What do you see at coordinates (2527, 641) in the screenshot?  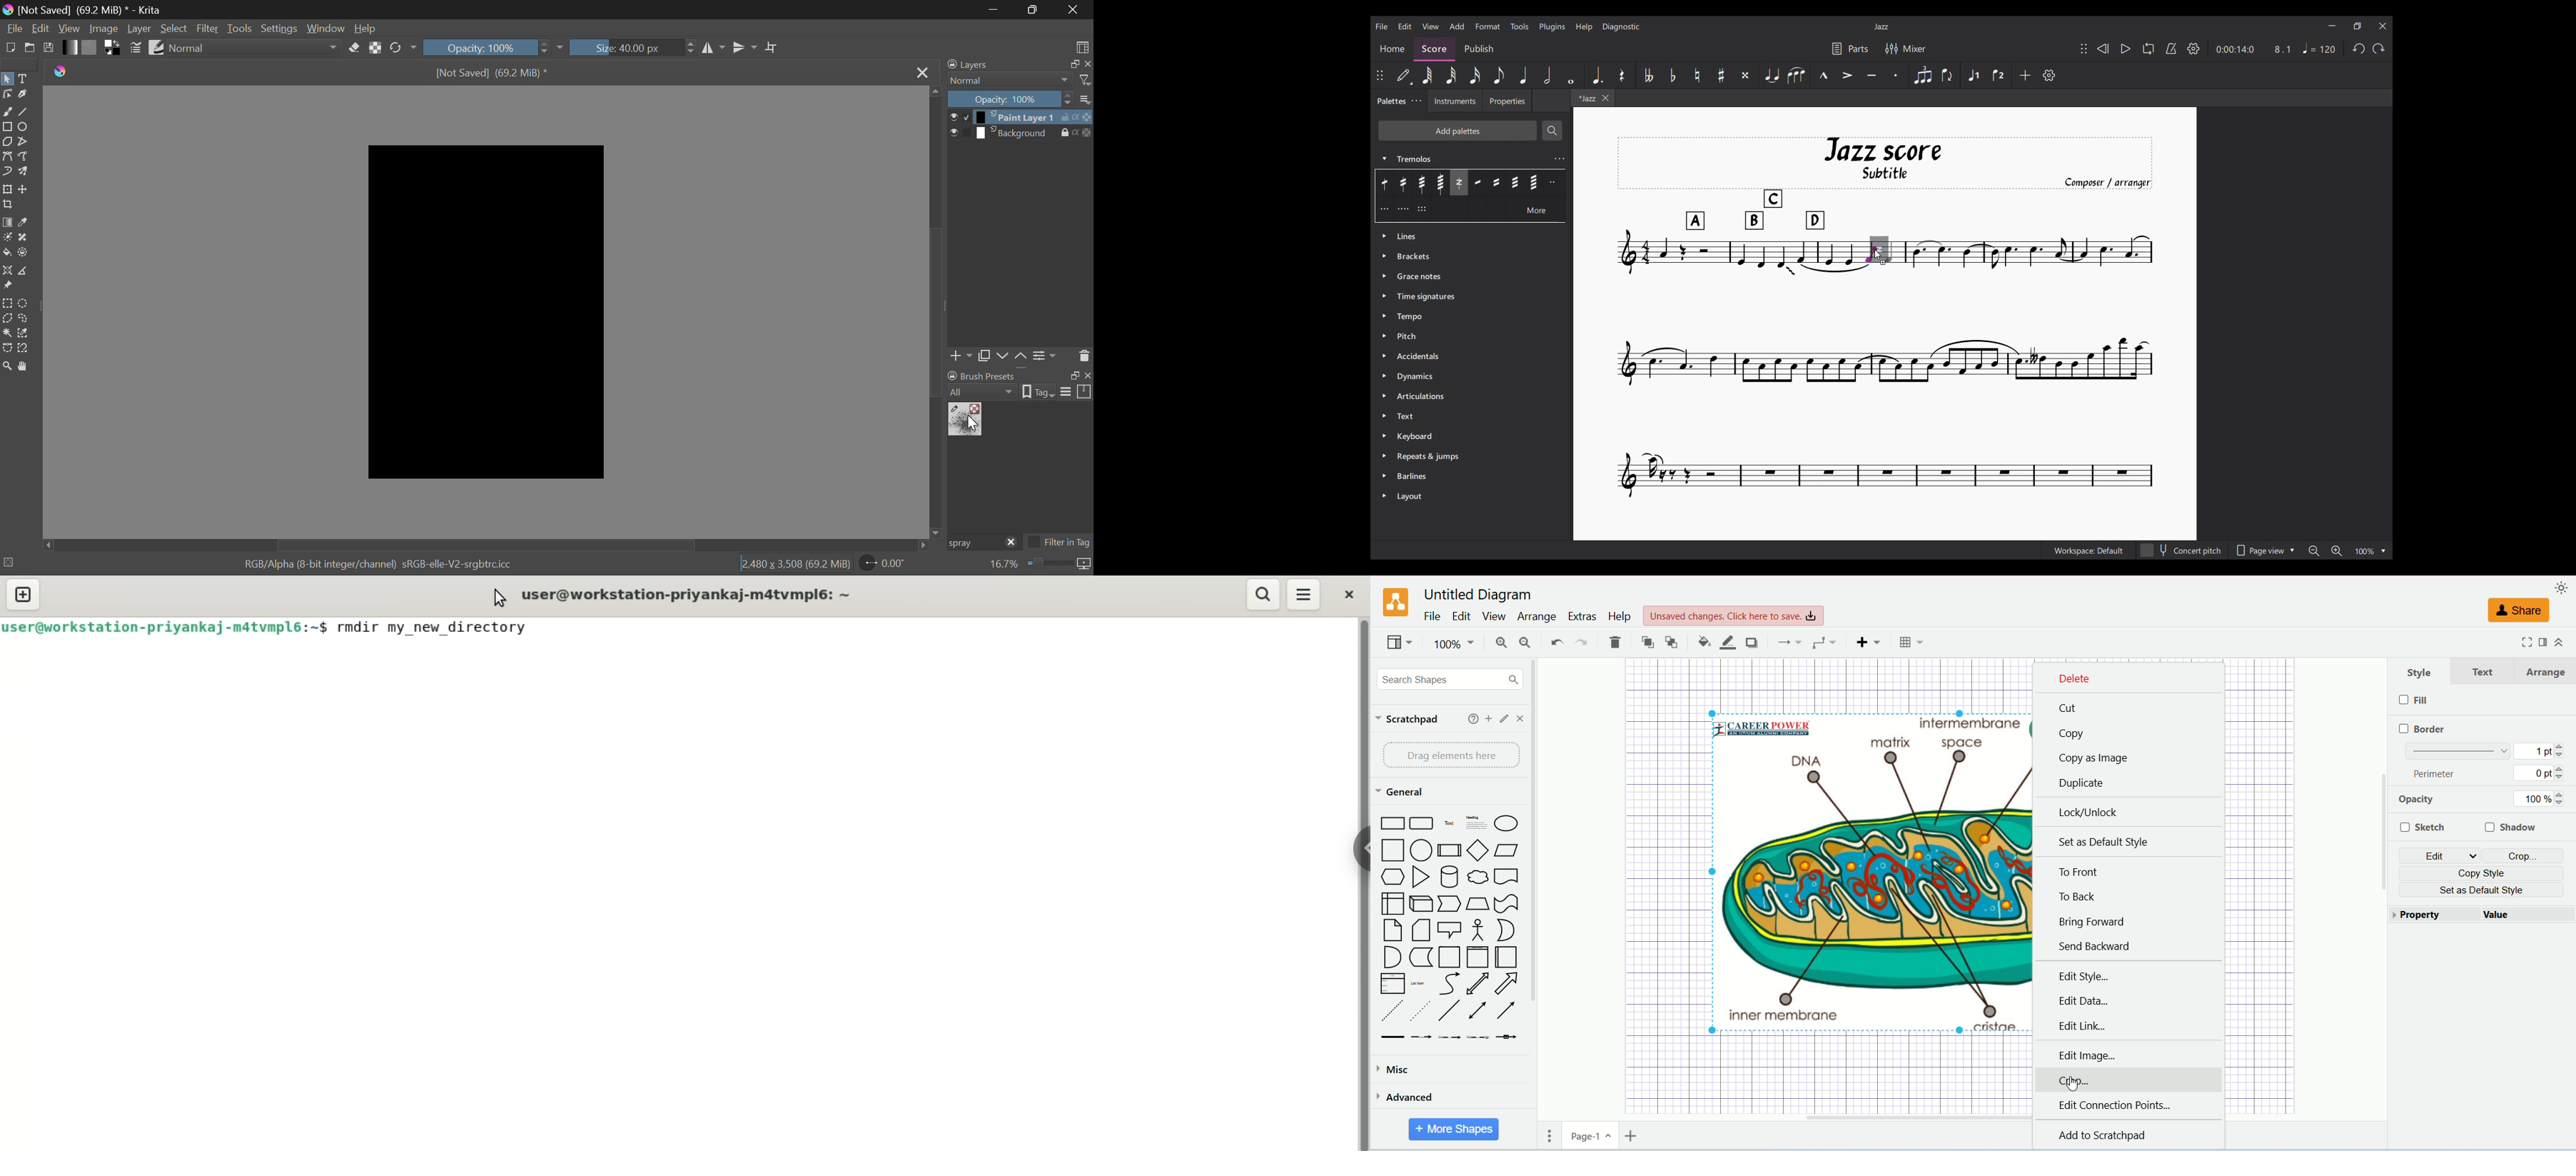 I see `fullscreen` at bounding box center [2527, 641].